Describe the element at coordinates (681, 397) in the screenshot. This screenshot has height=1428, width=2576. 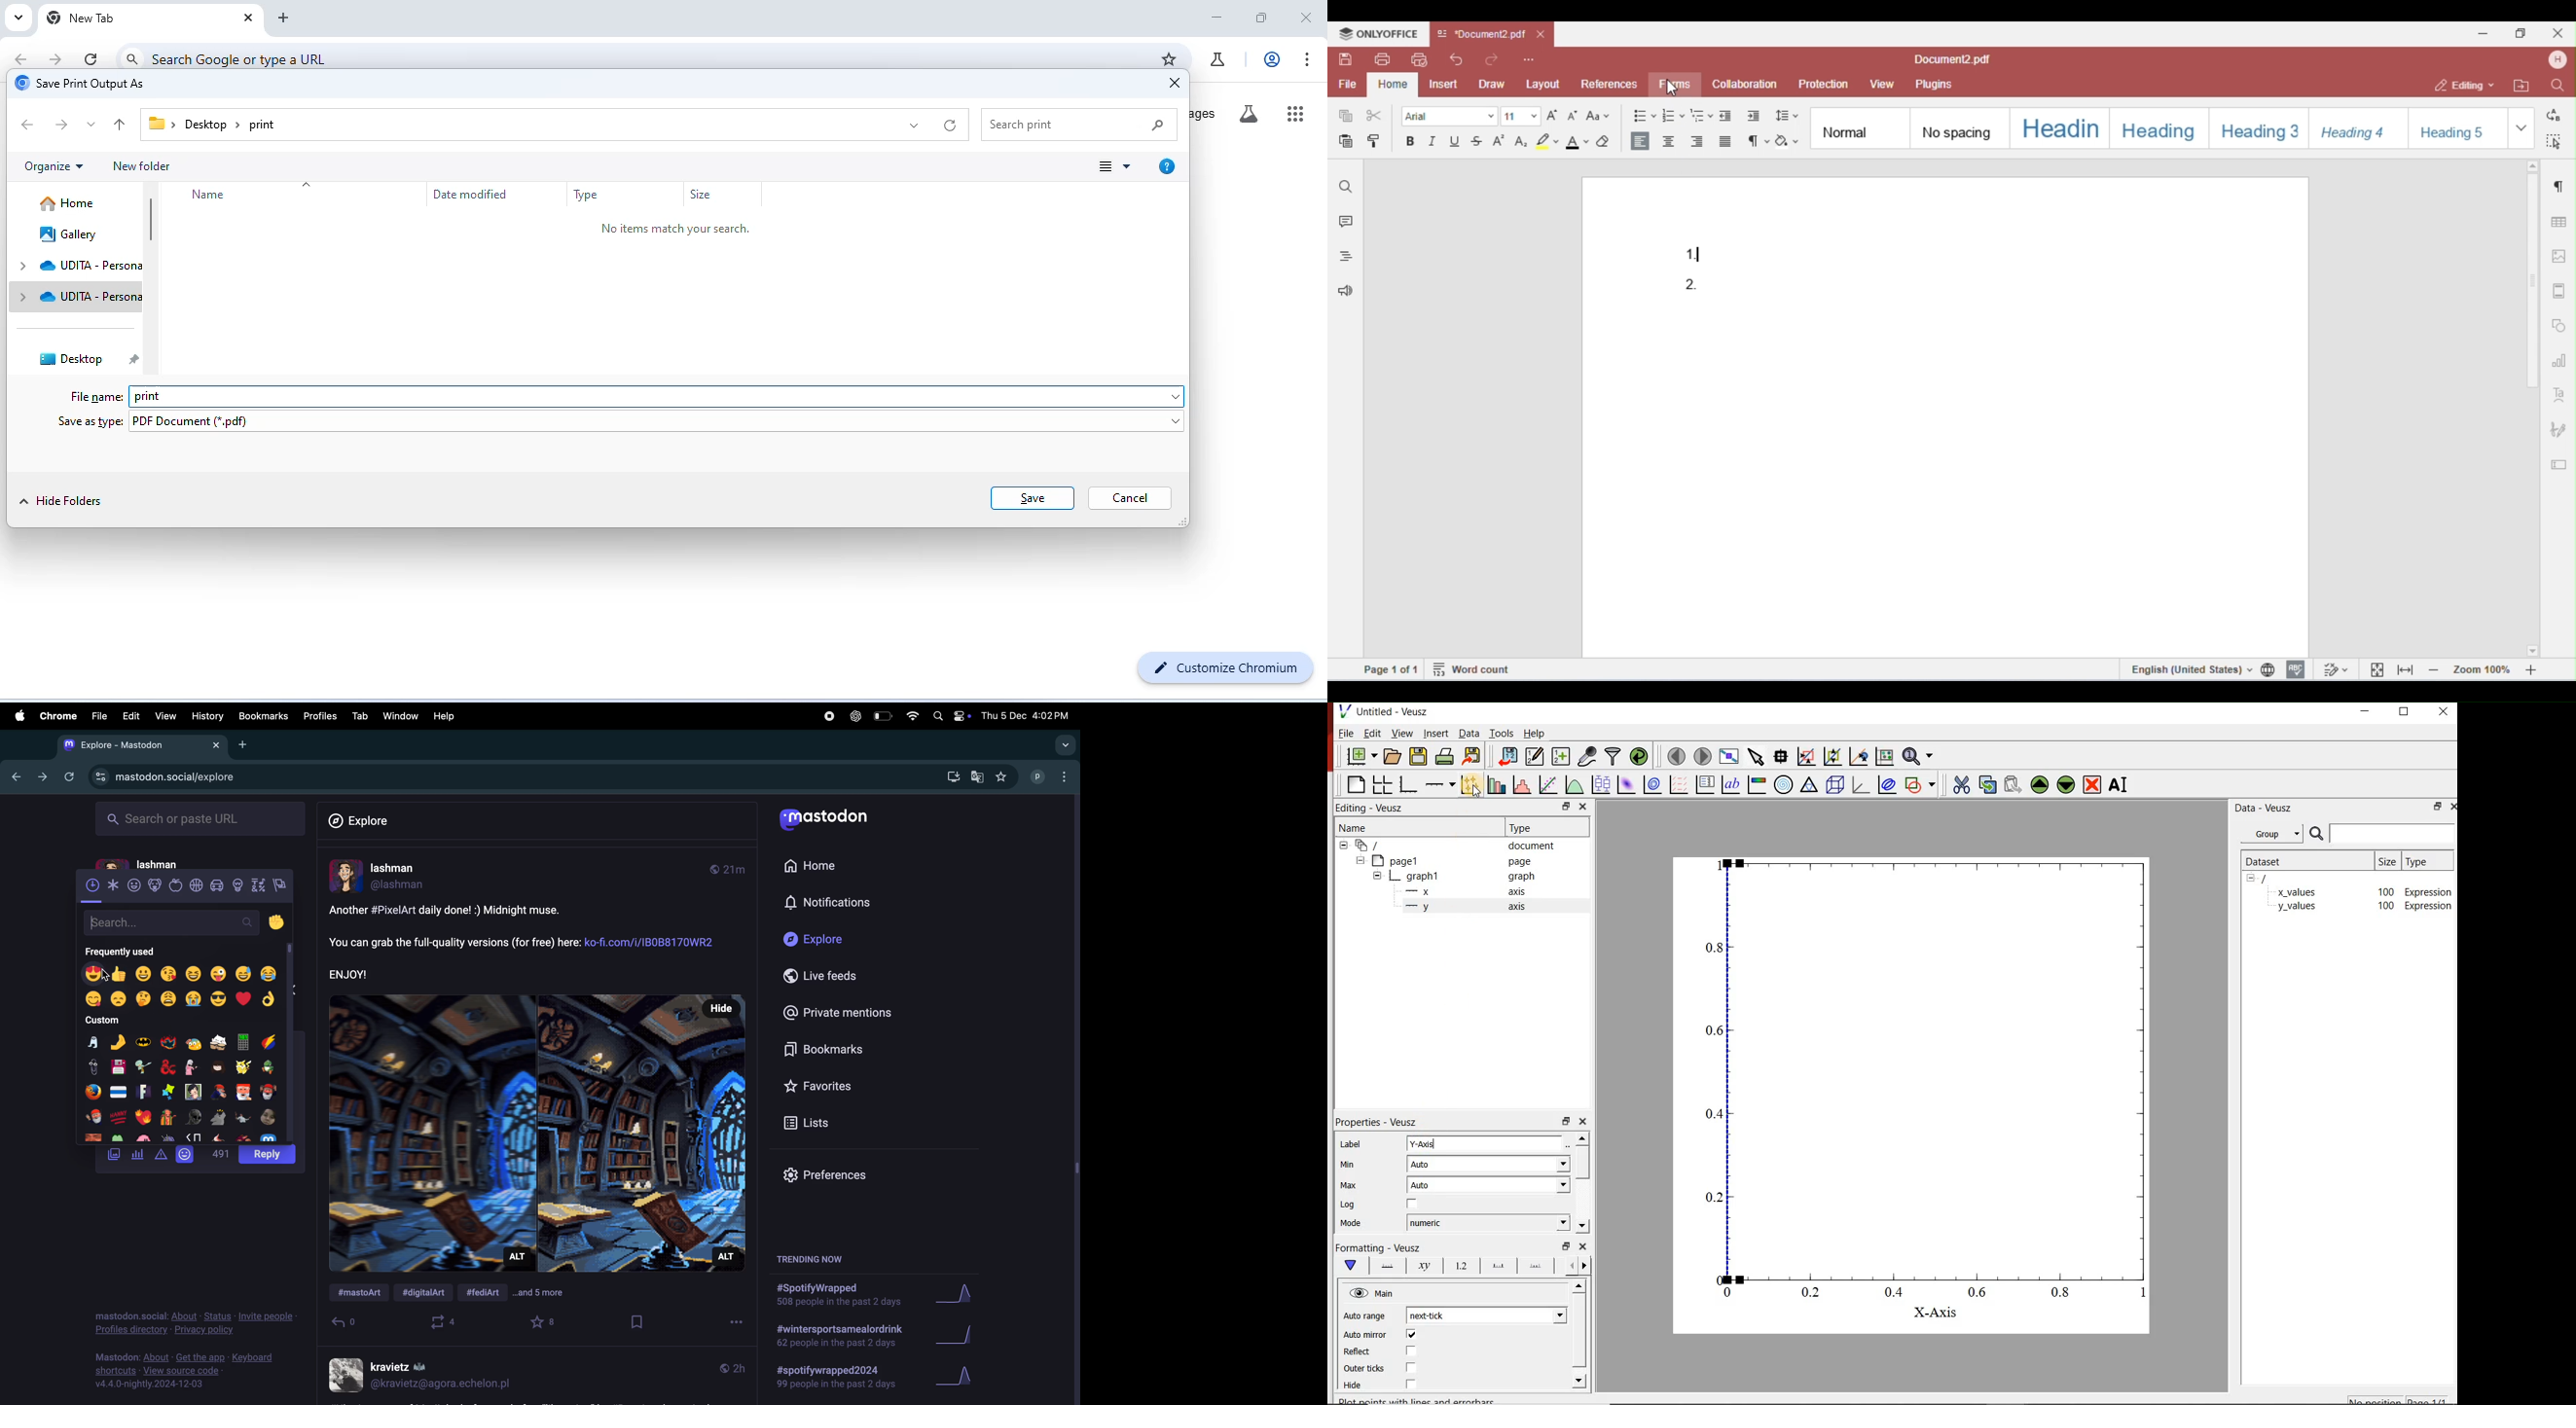
I see `space for typing file name` at that location.